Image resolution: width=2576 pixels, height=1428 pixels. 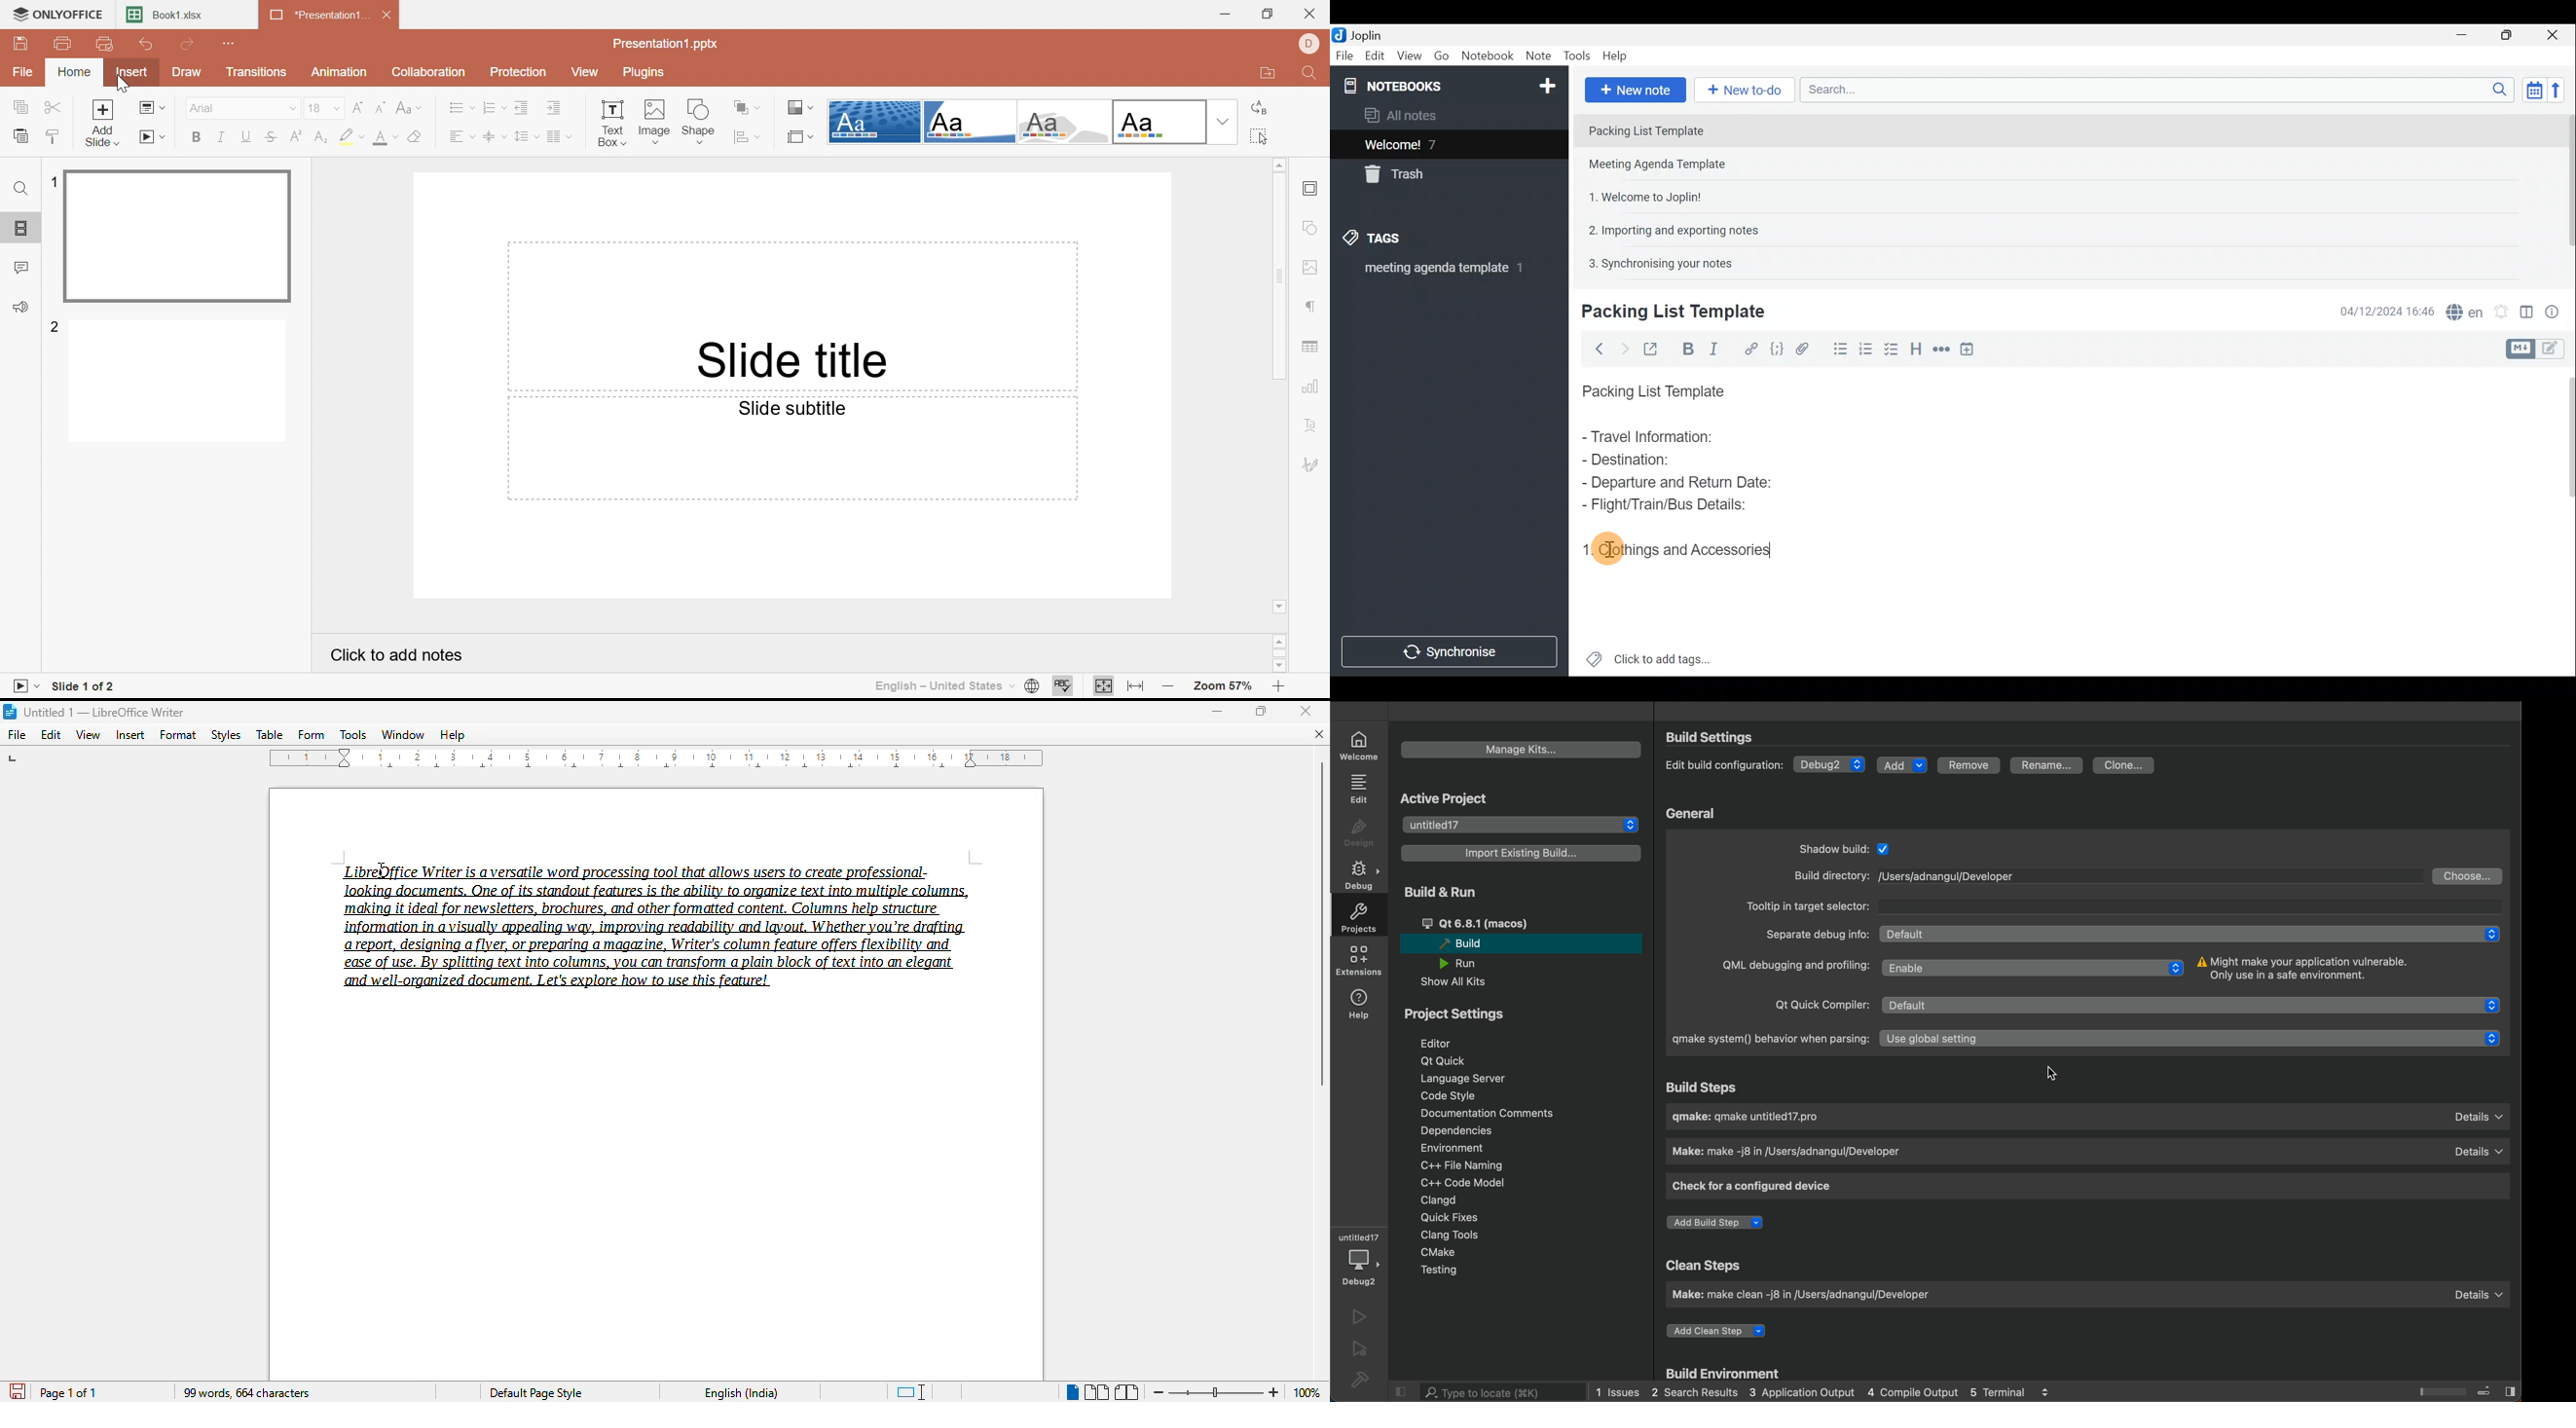 What do you see at coordinates (1451, 654) in the screenshot?
I see `Synchronise` at bounding box center [1451, 654].